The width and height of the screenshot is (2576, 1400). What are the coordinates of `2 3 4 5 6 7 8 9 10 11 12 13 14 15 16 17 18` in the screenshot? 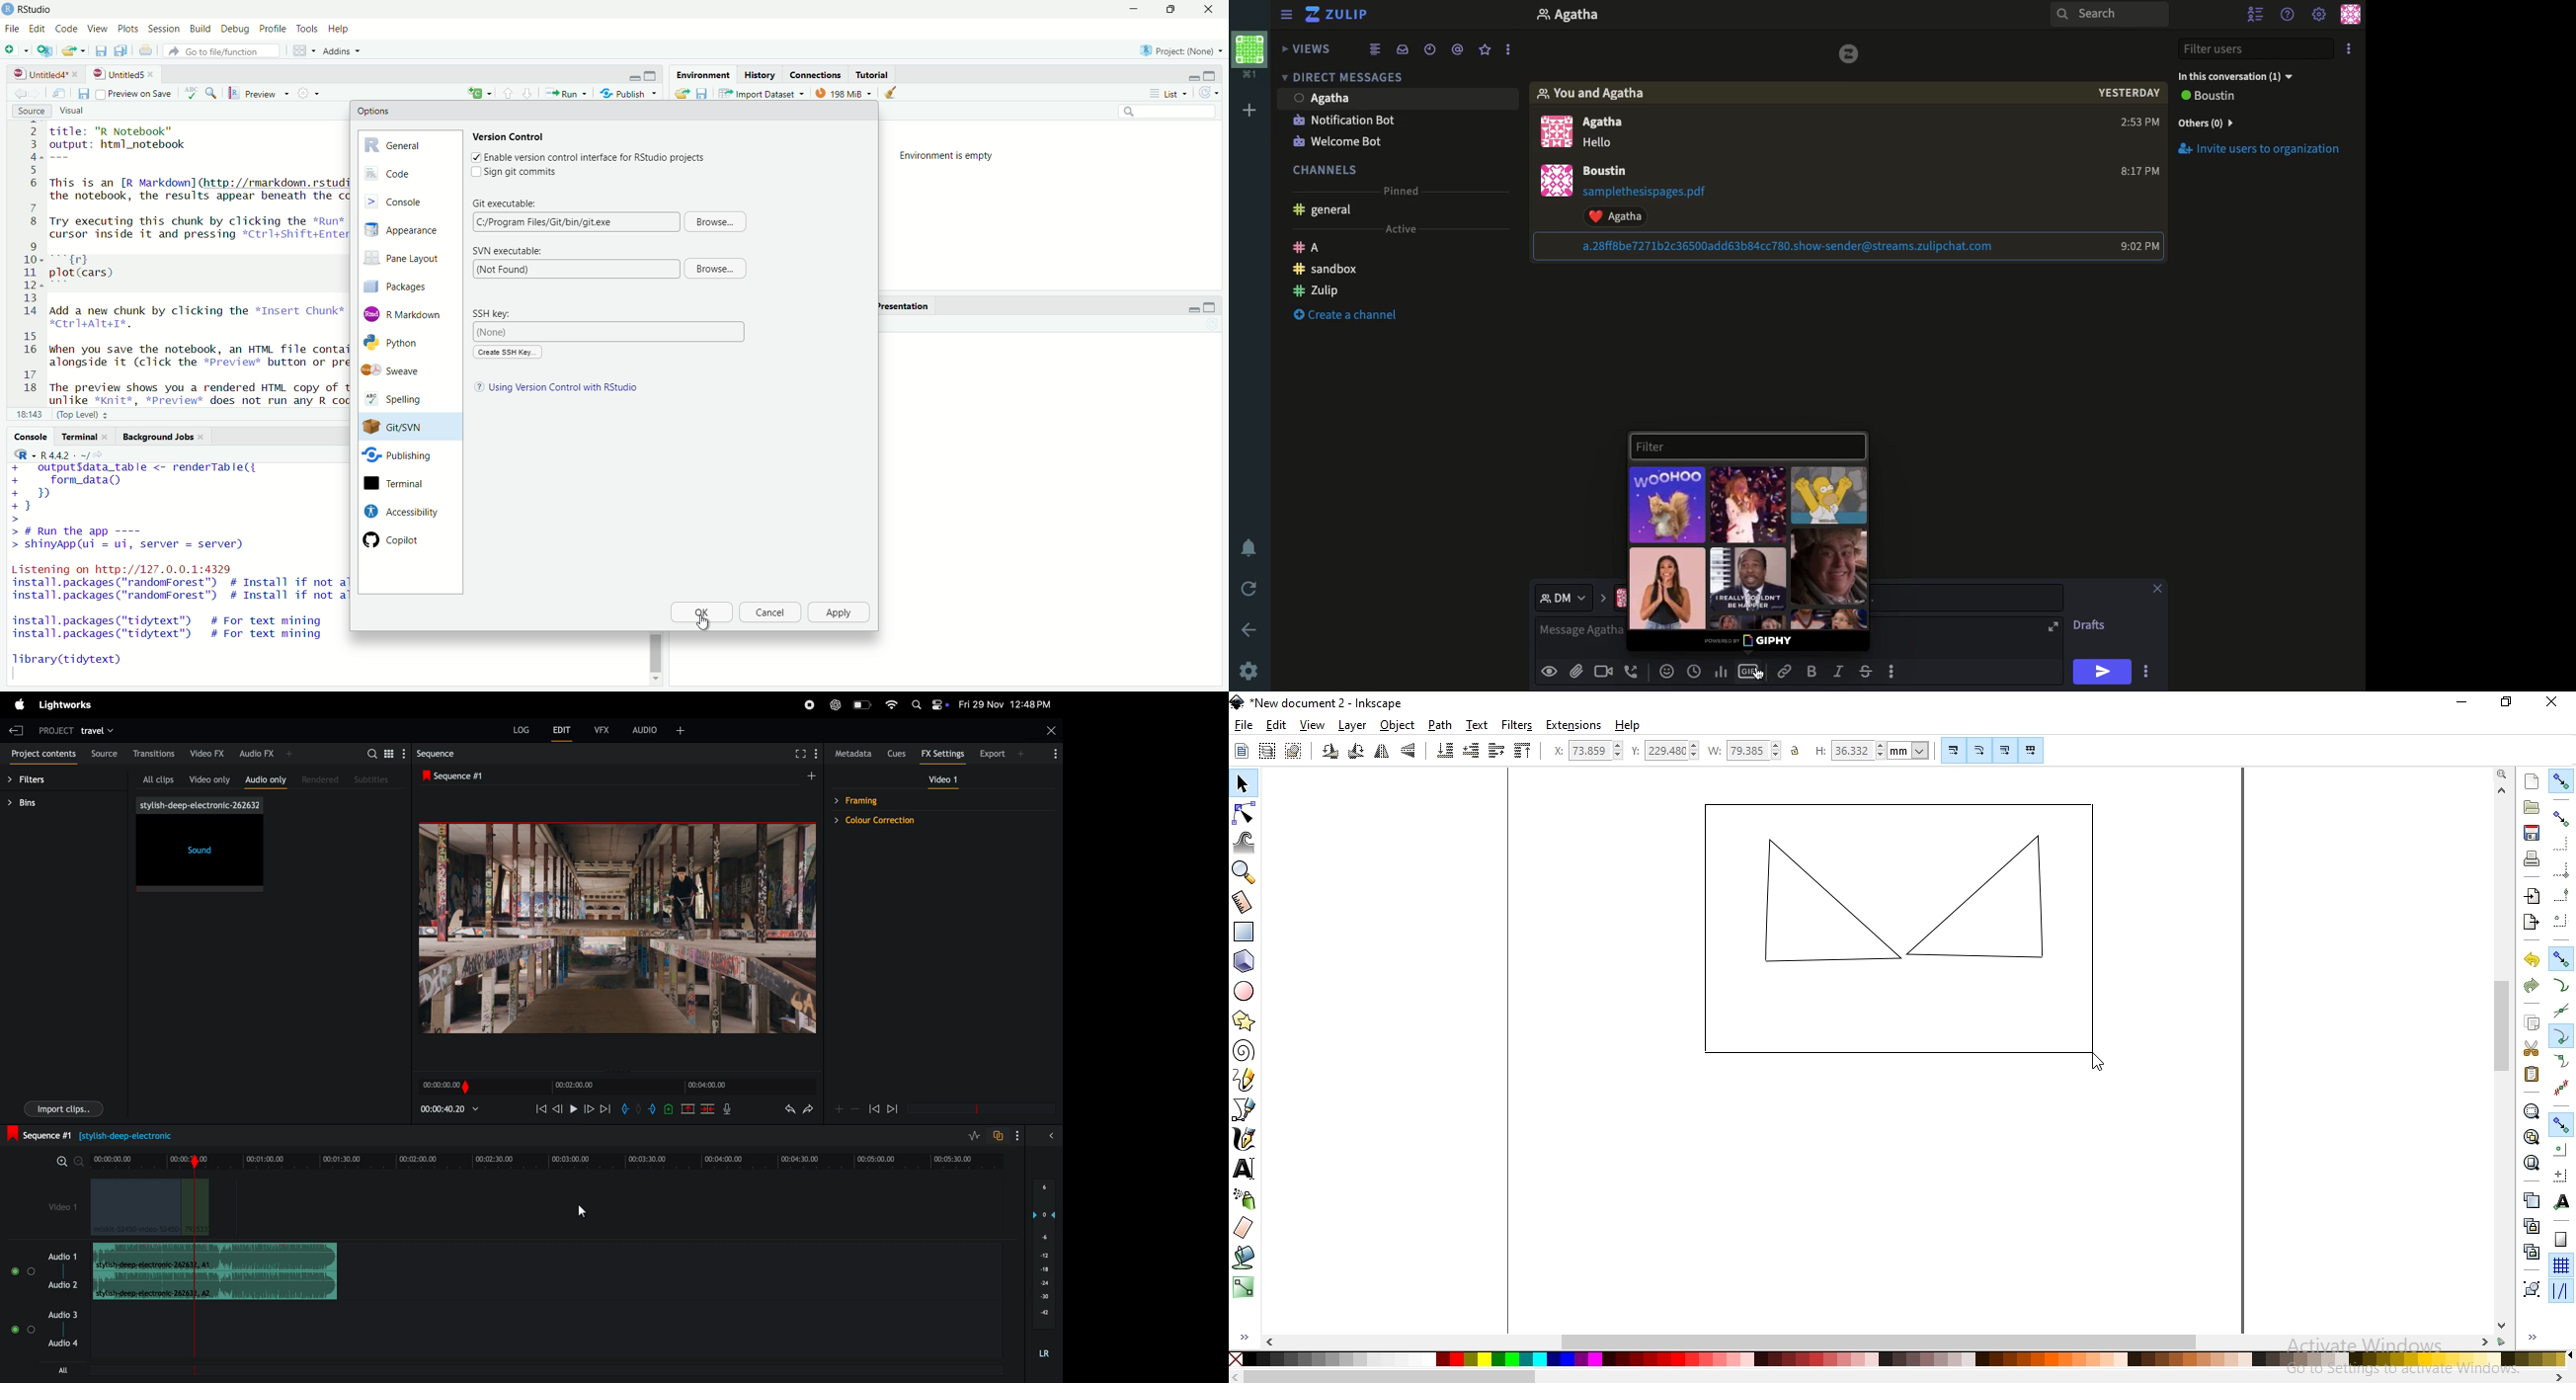 It's located at (27, 263).